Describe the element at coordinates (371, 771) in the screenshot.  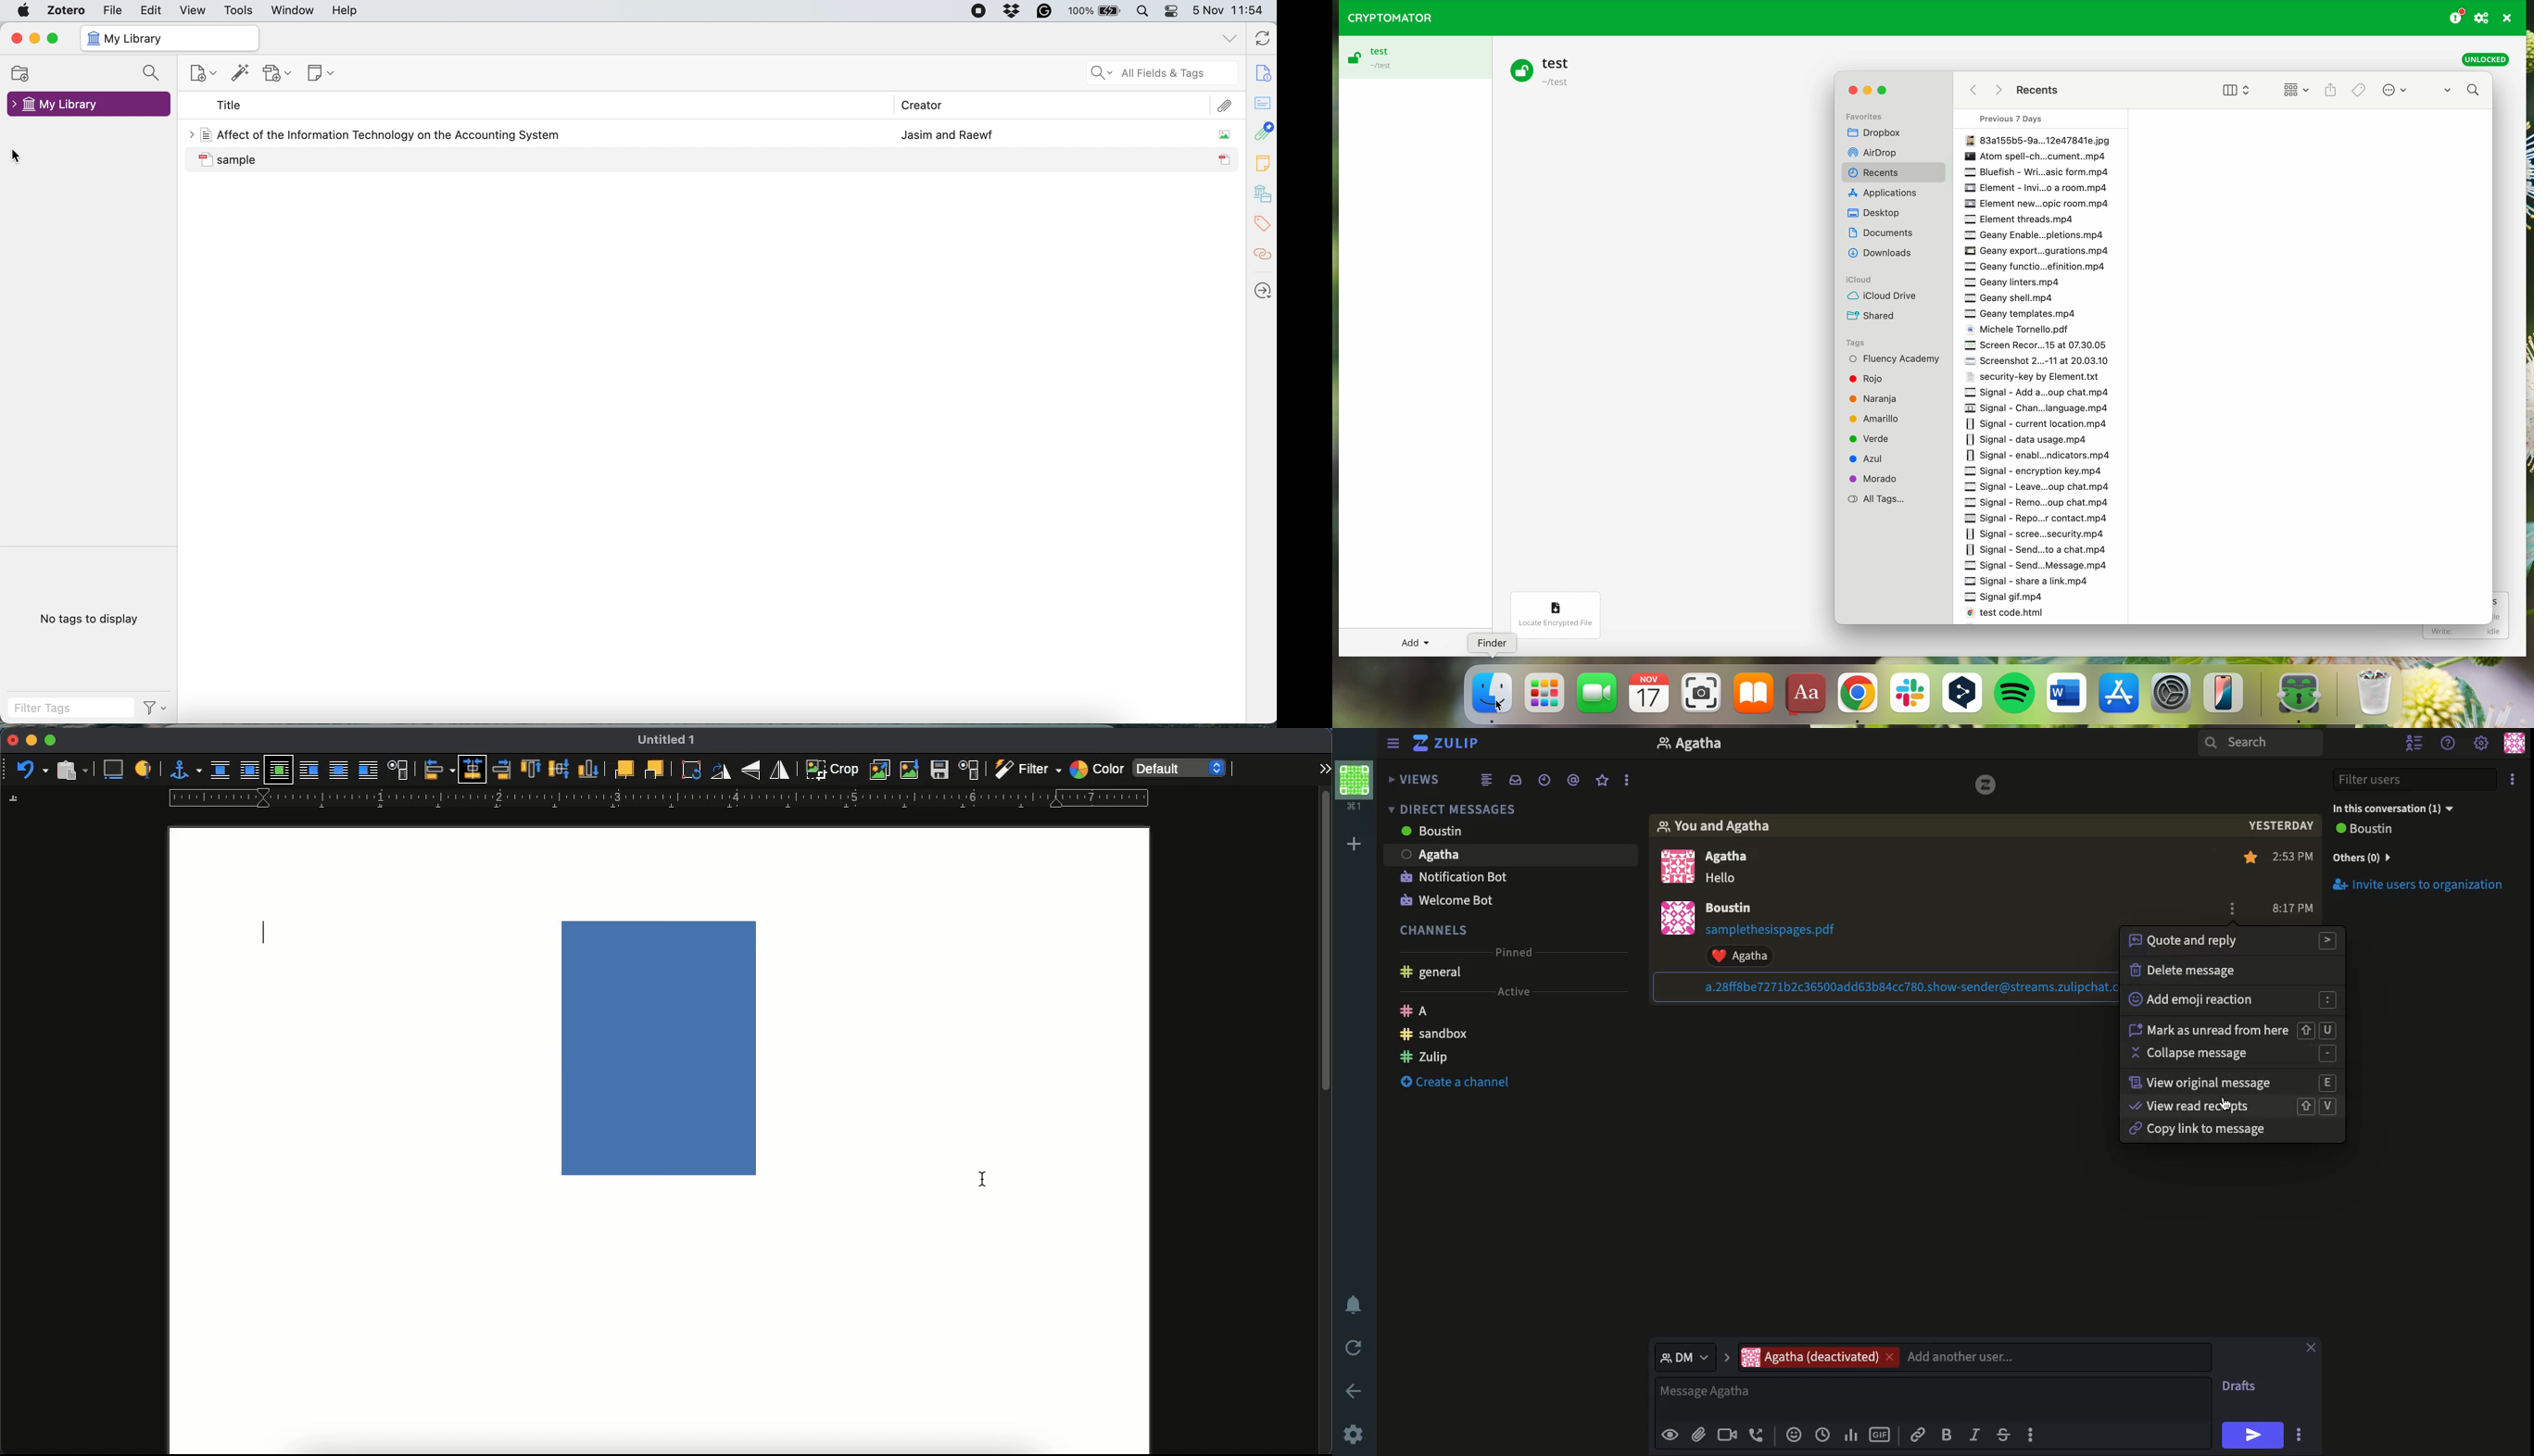
I see `after` at that location.